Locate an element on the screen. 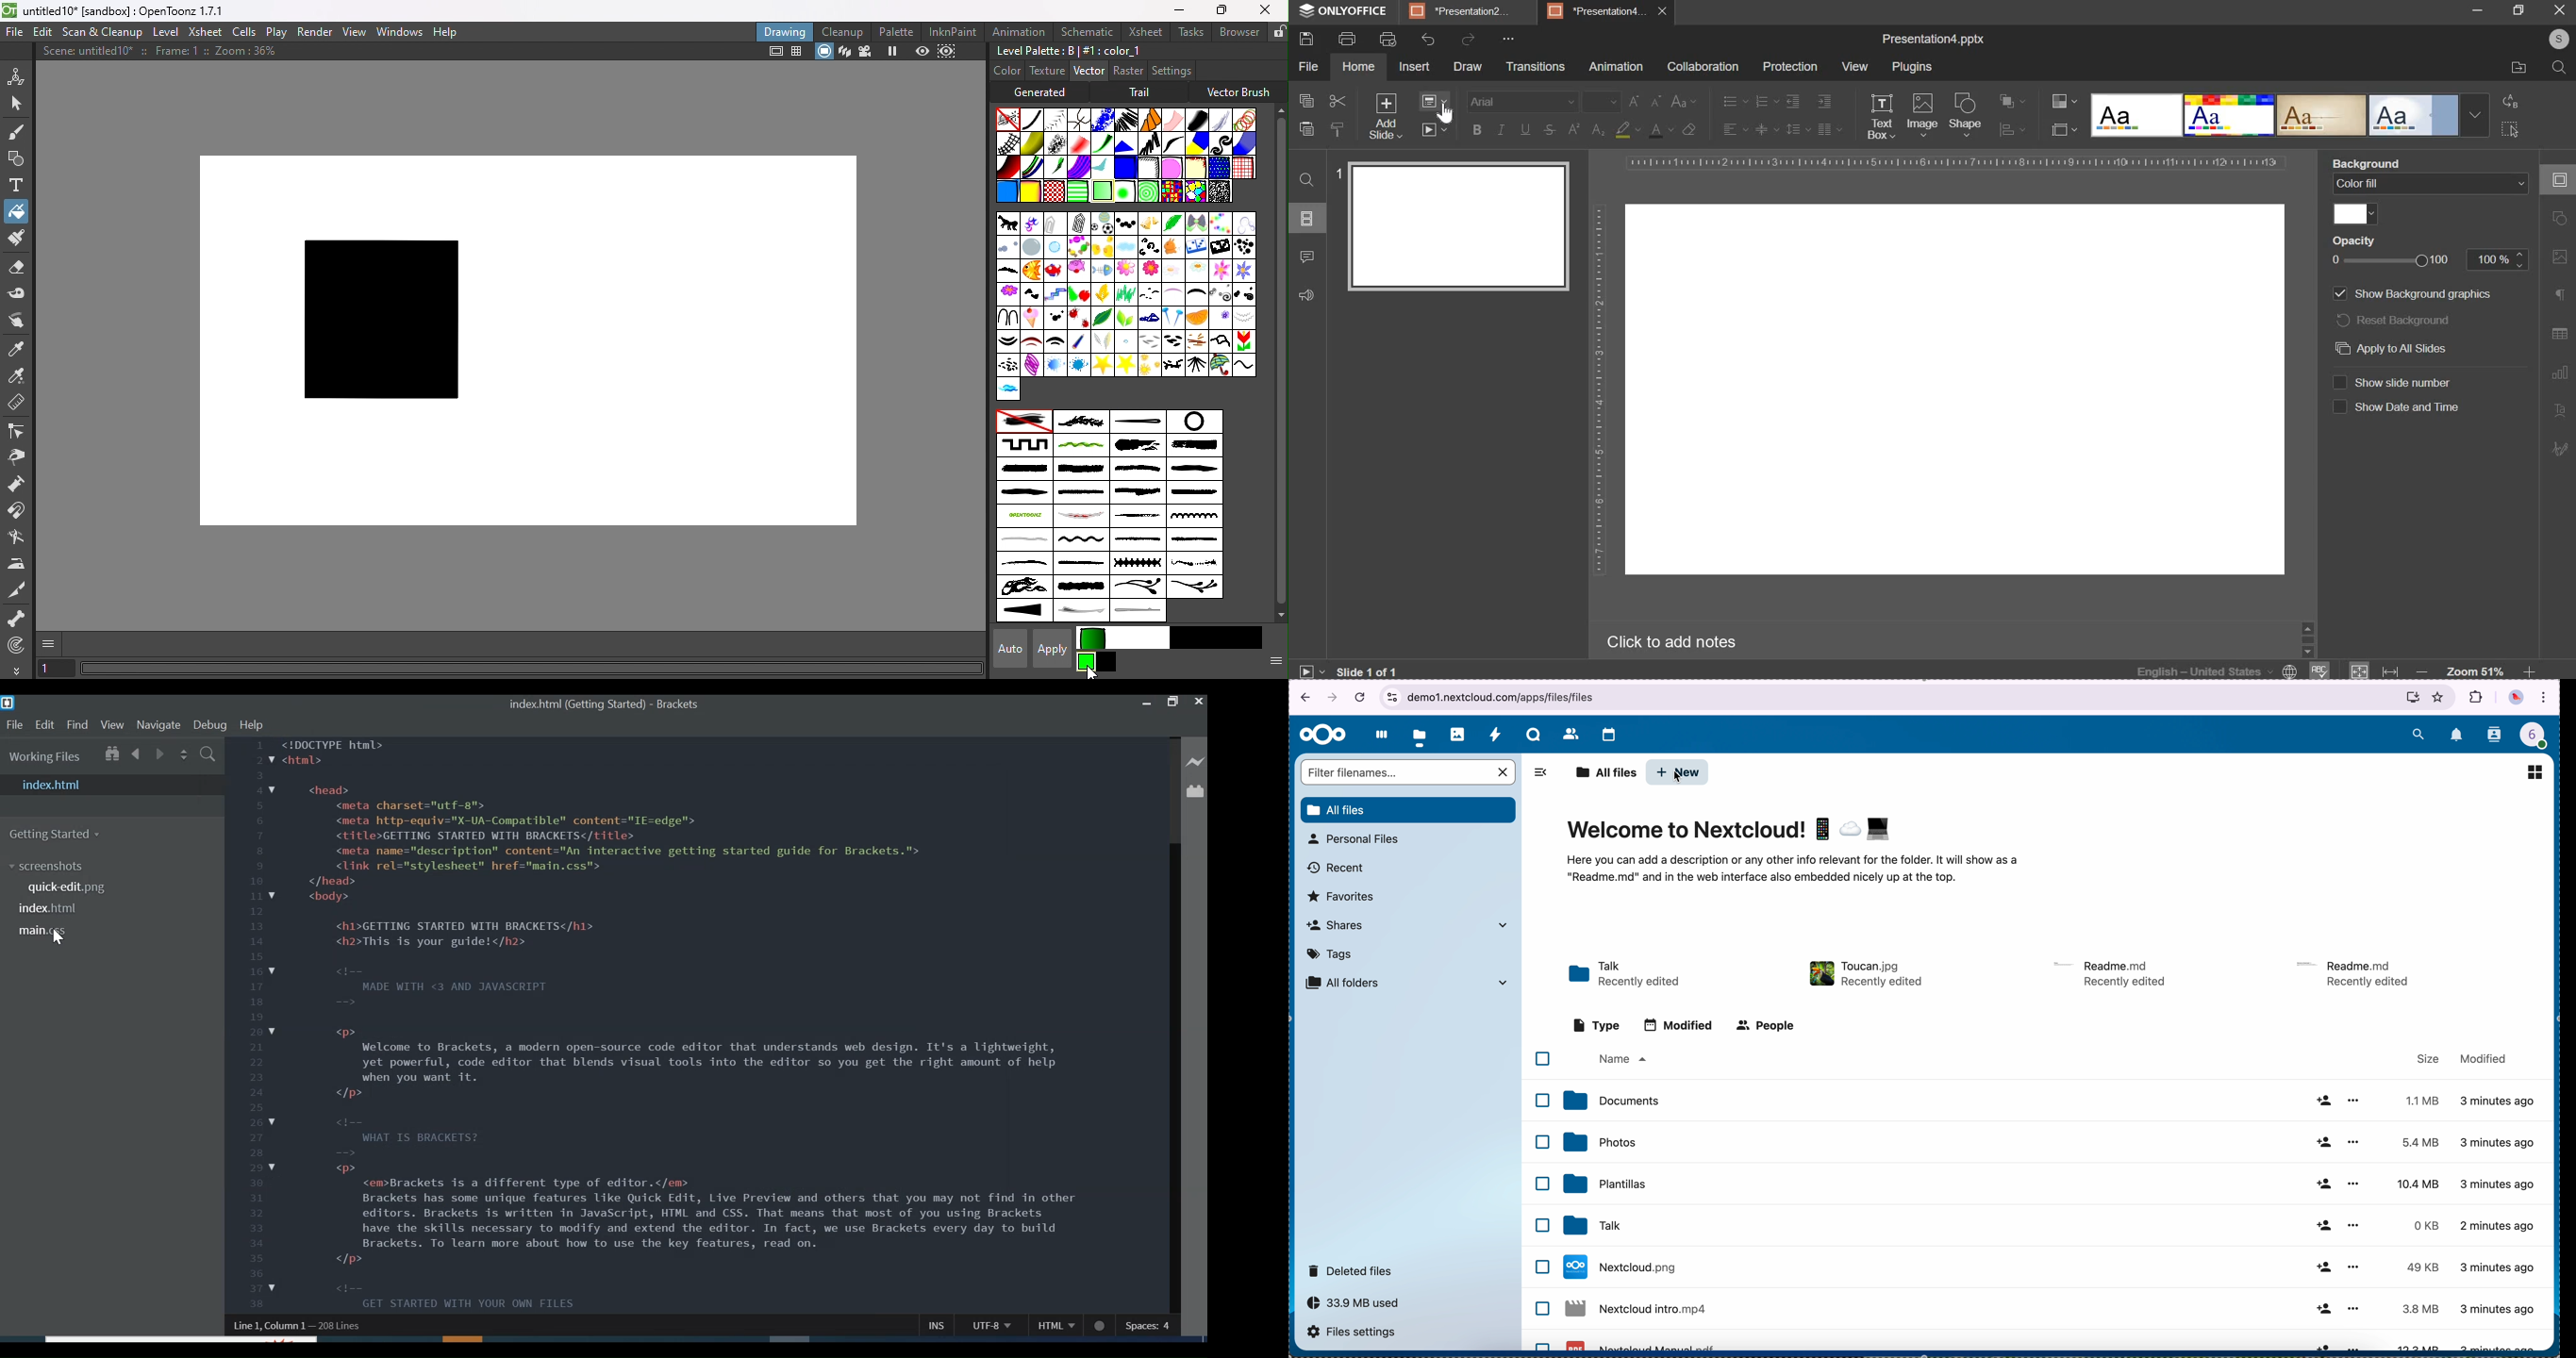  activity is located at coordinates (1495, 734).